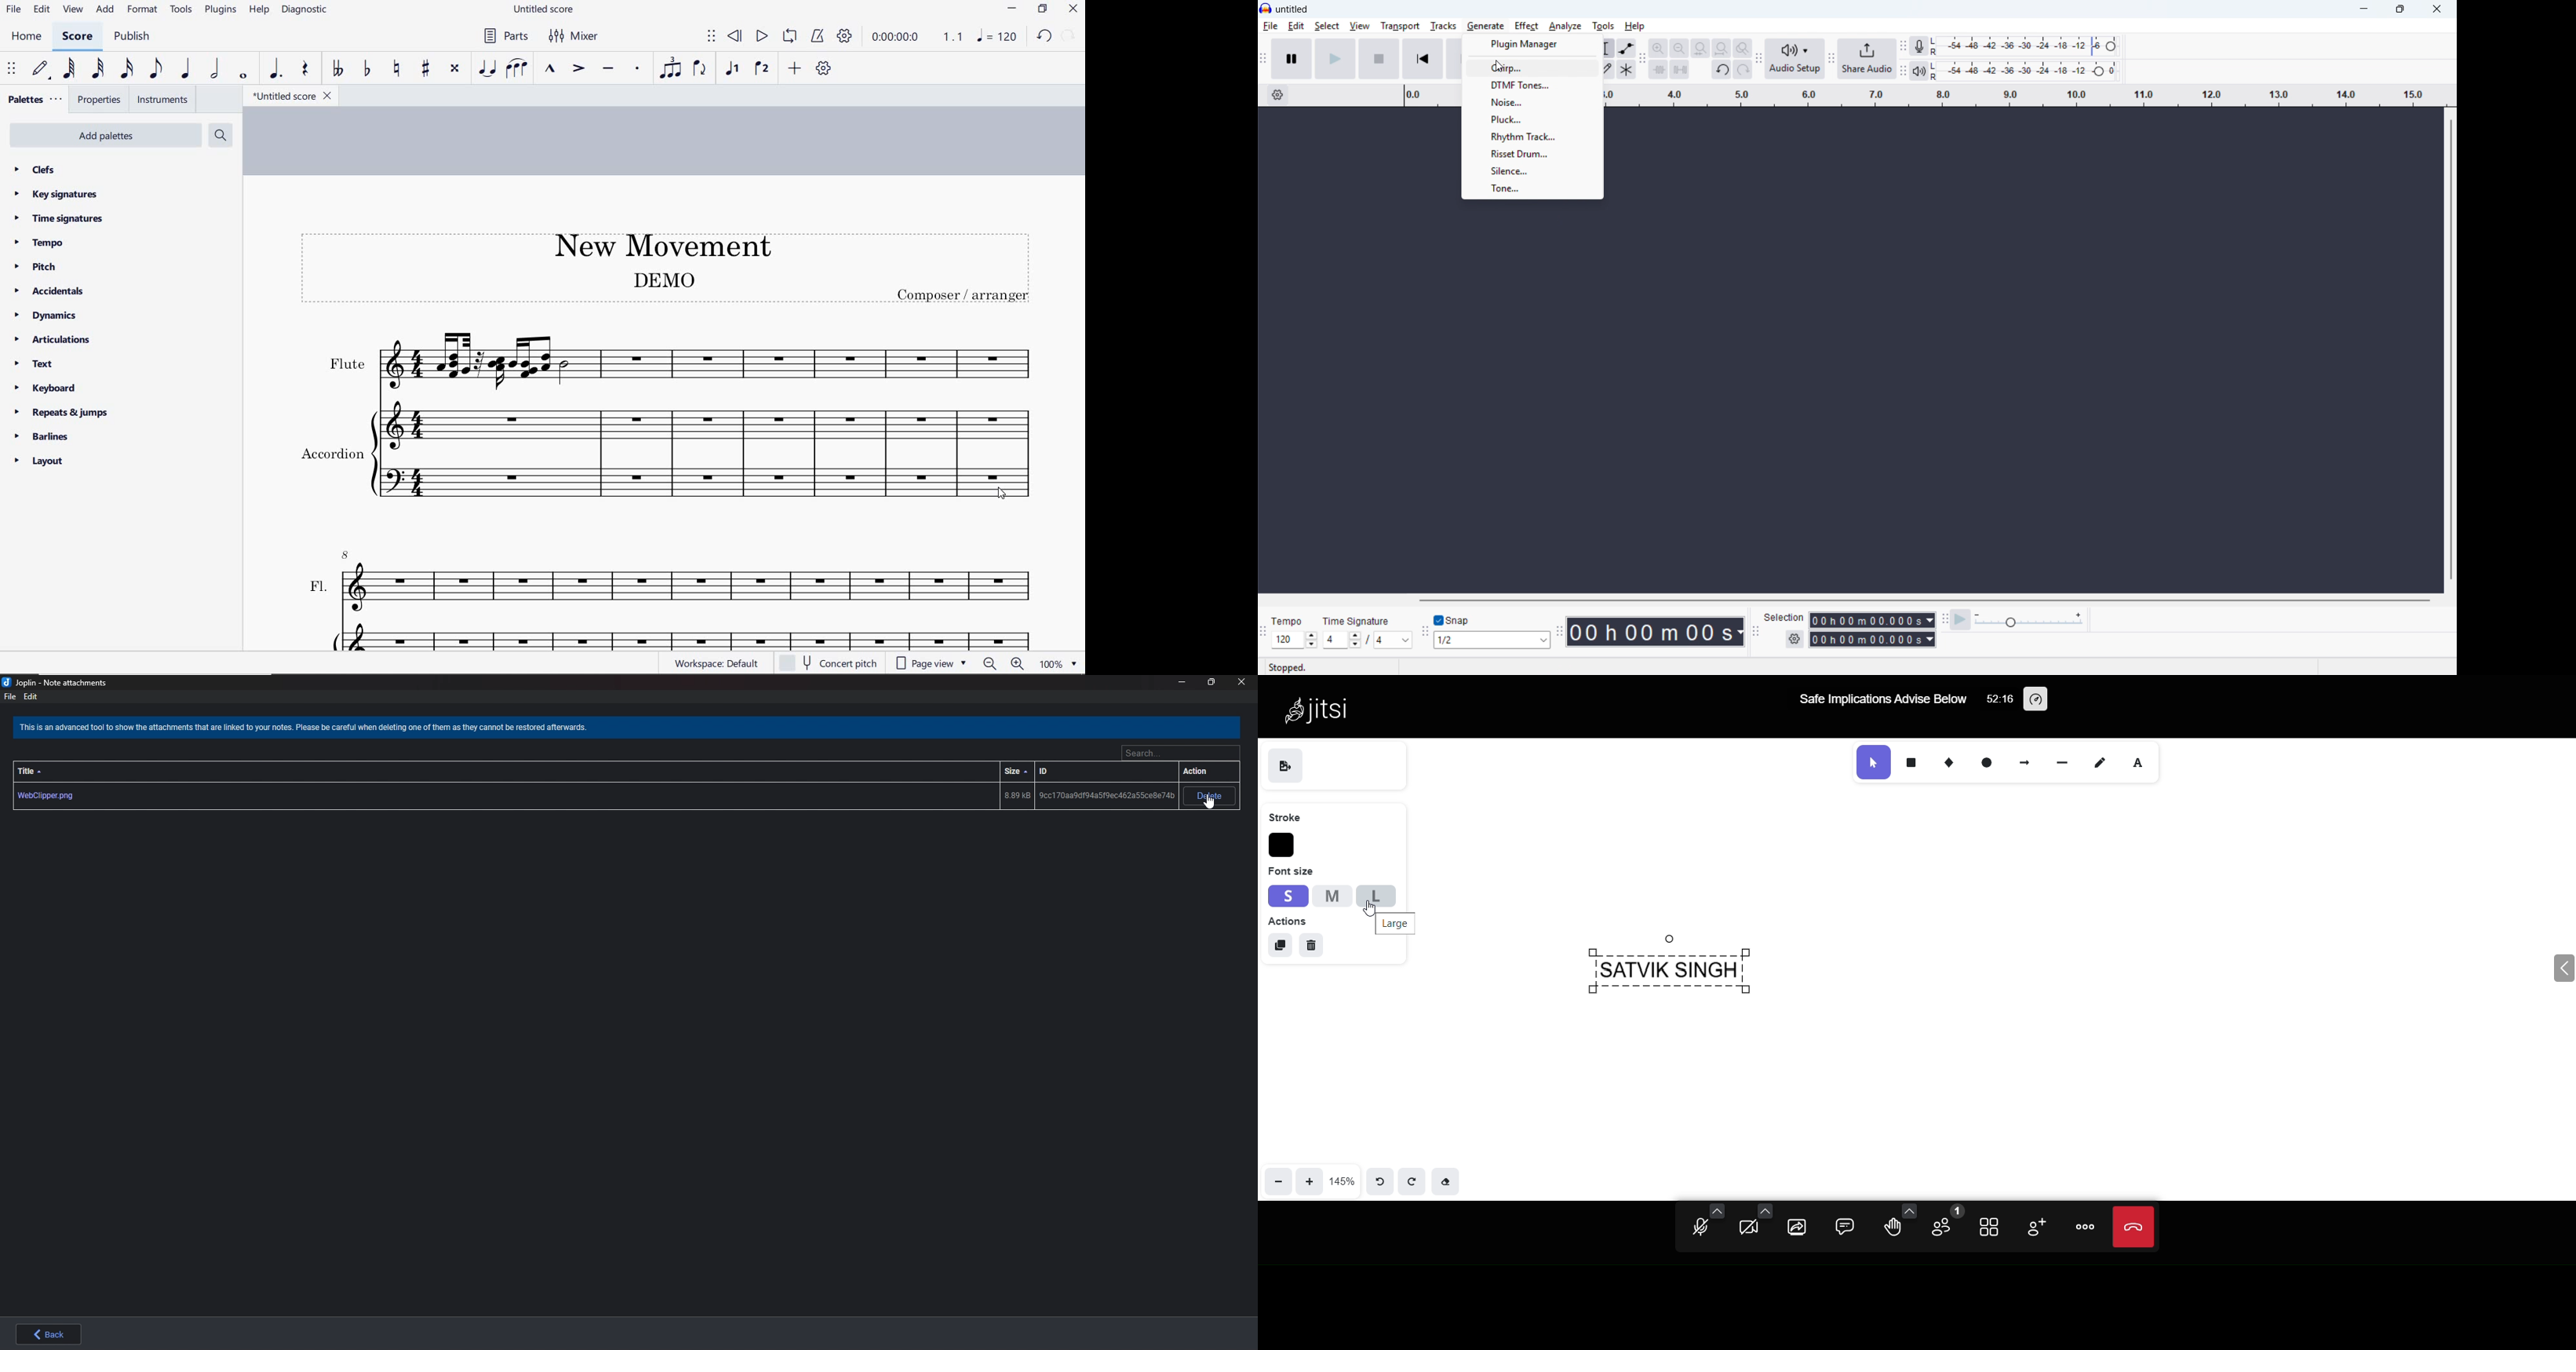 The height and width of the screenshot is (1372, 2576). Describe the element at coordinates (1531, 136) in the screenshot. I see `Rhythm track ` at that location.